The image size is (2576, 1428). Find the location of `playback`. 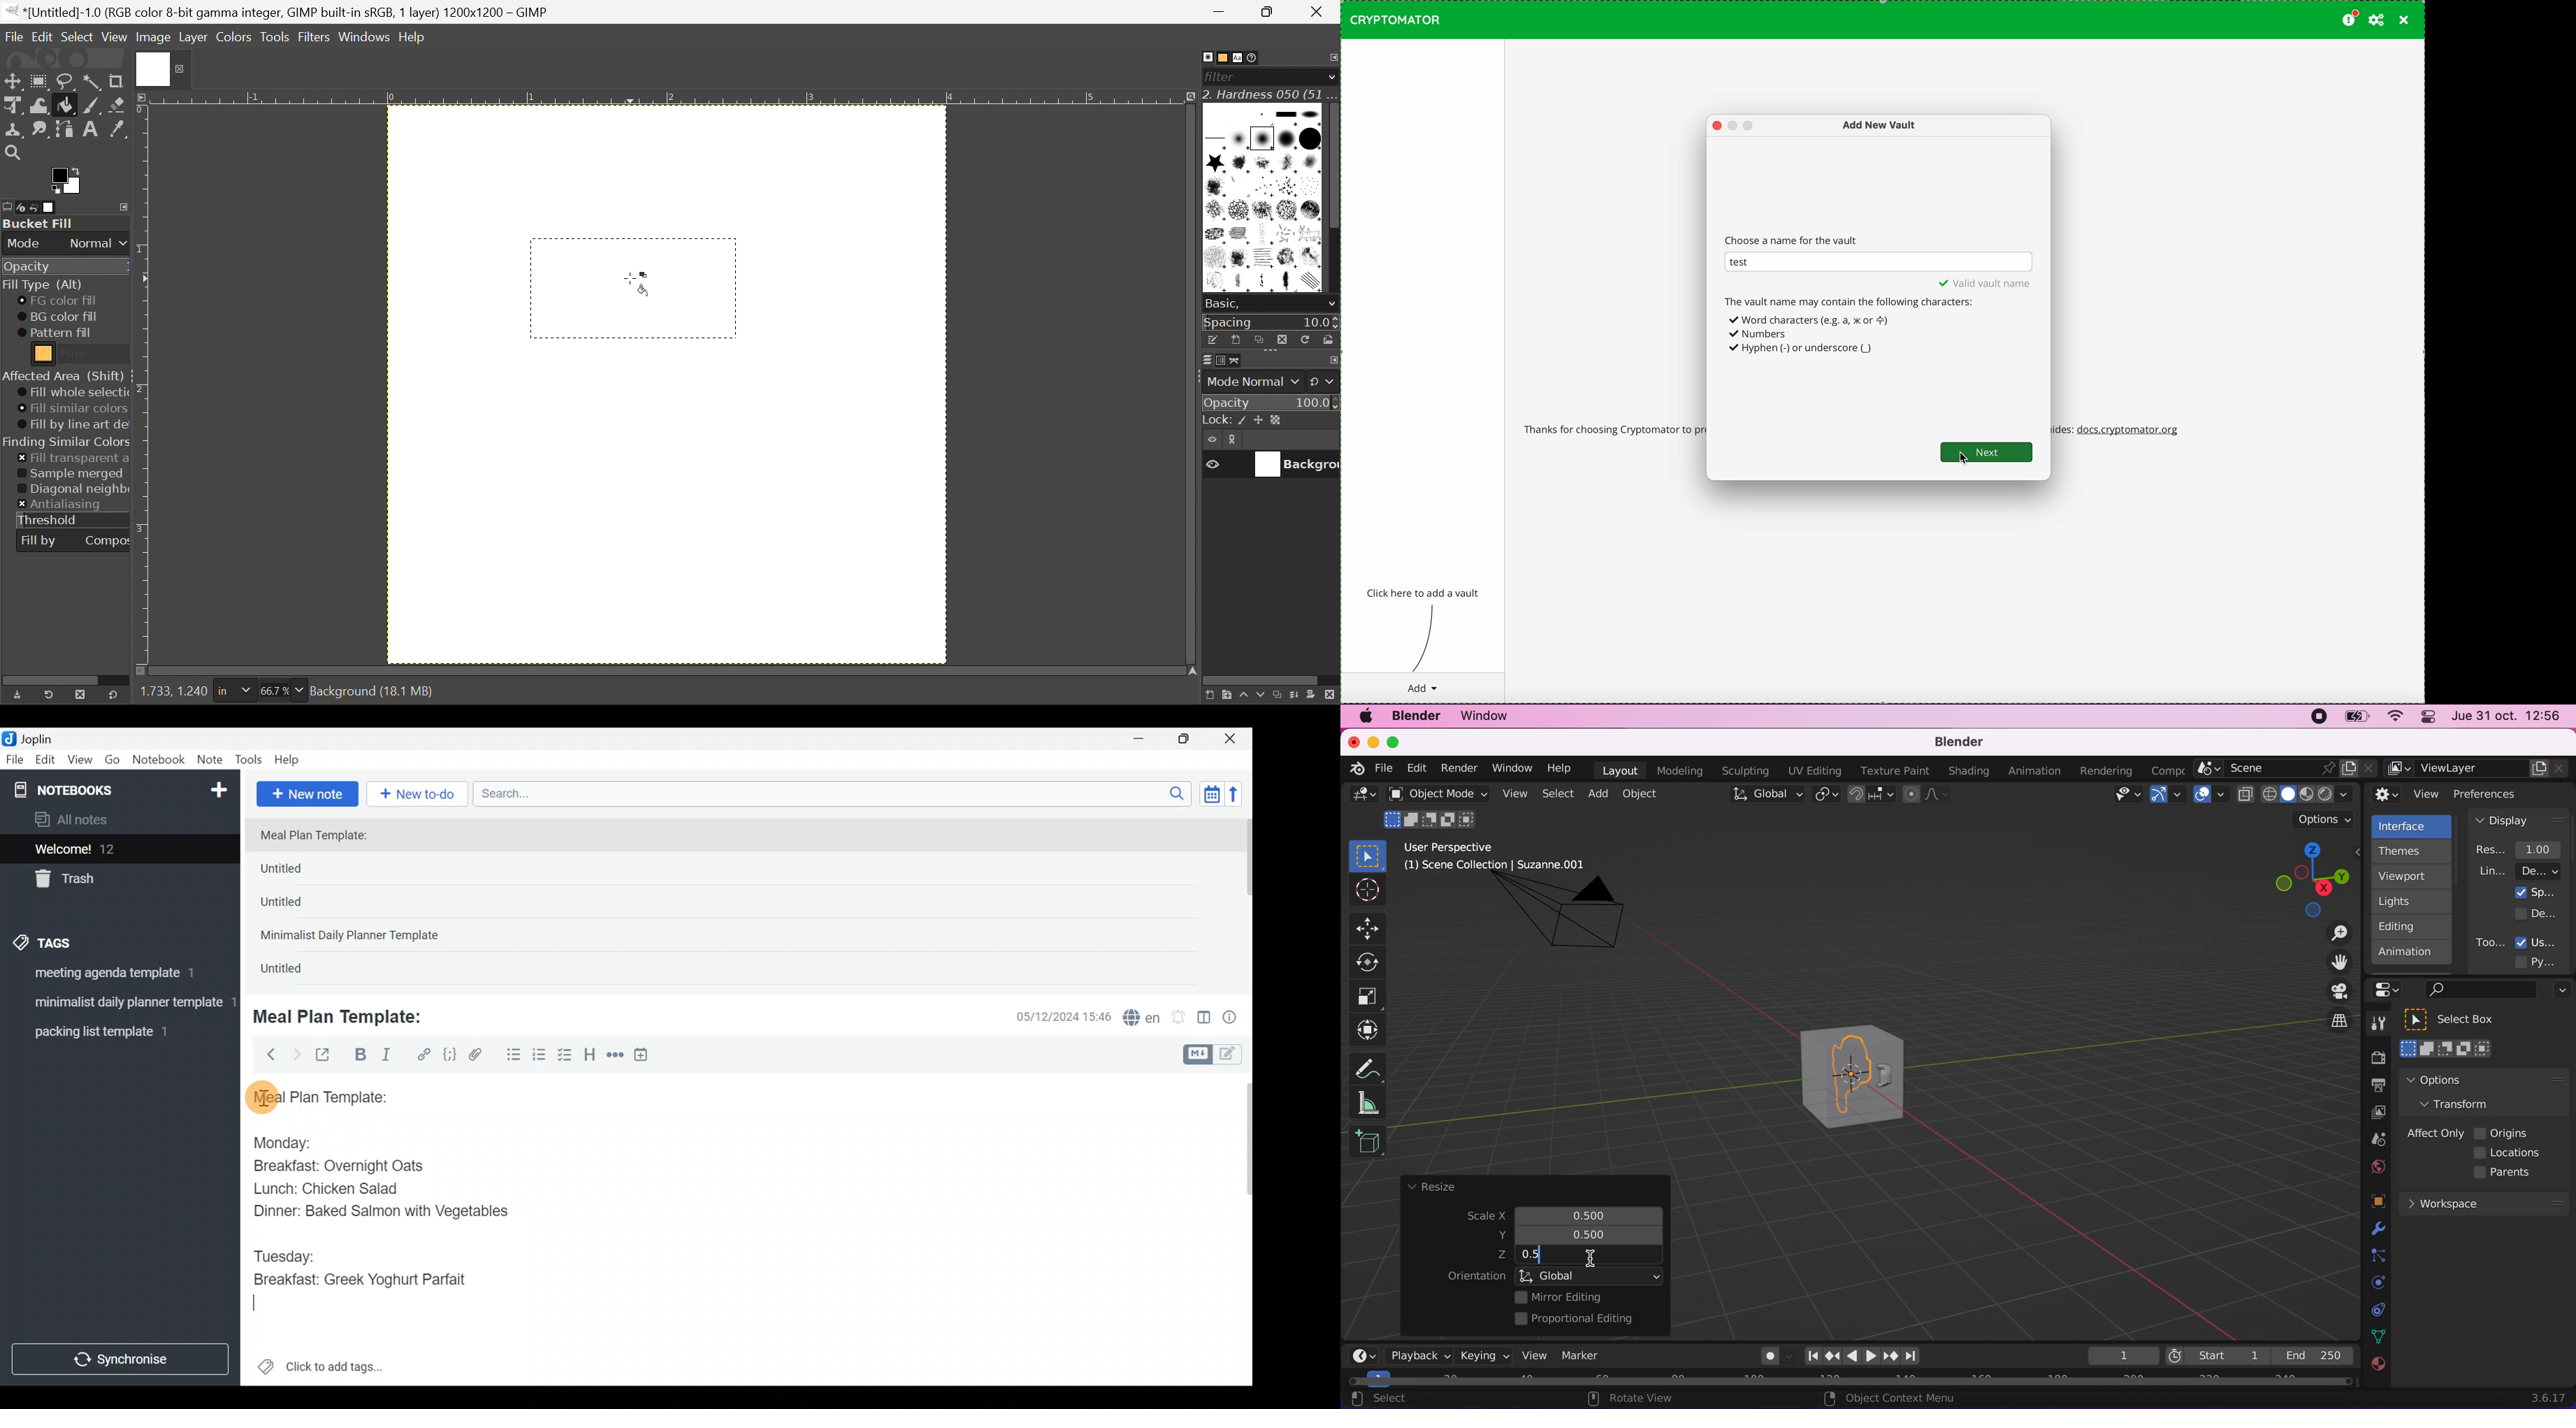

playback is located at coordinates (1416, 1355).